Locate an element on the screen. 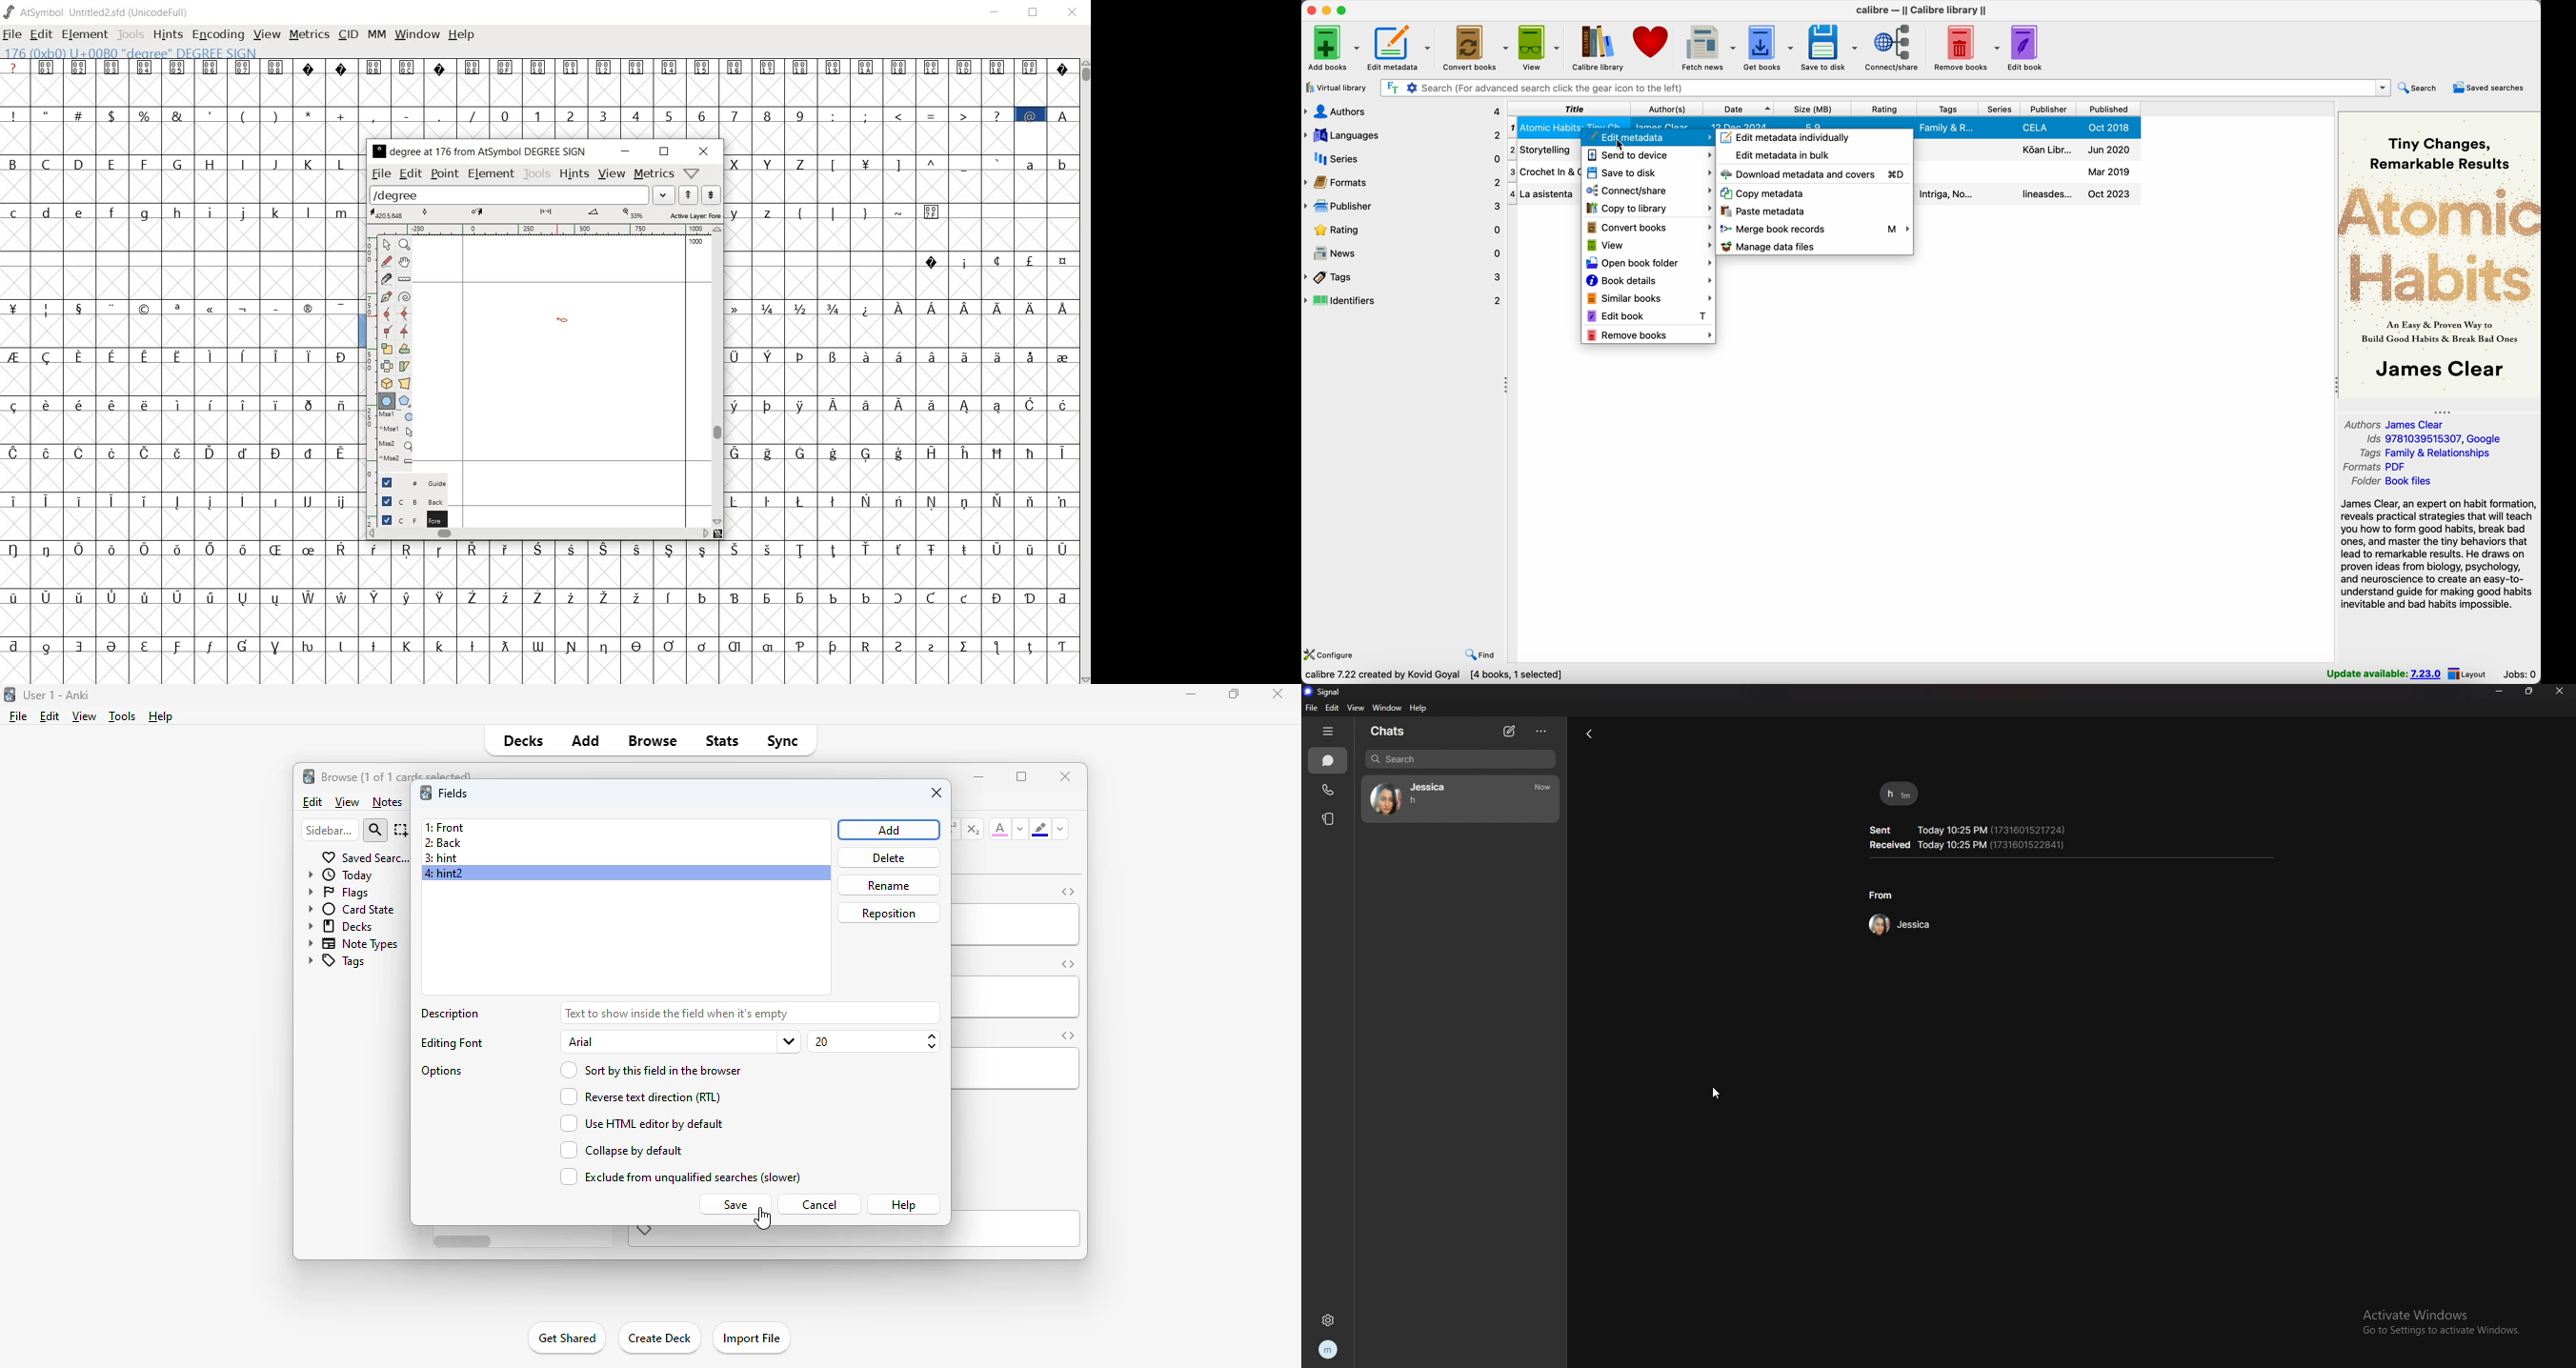 The height and width of the screenshot is (1372, 2576). 2: back is located at coordinates (442, 843).